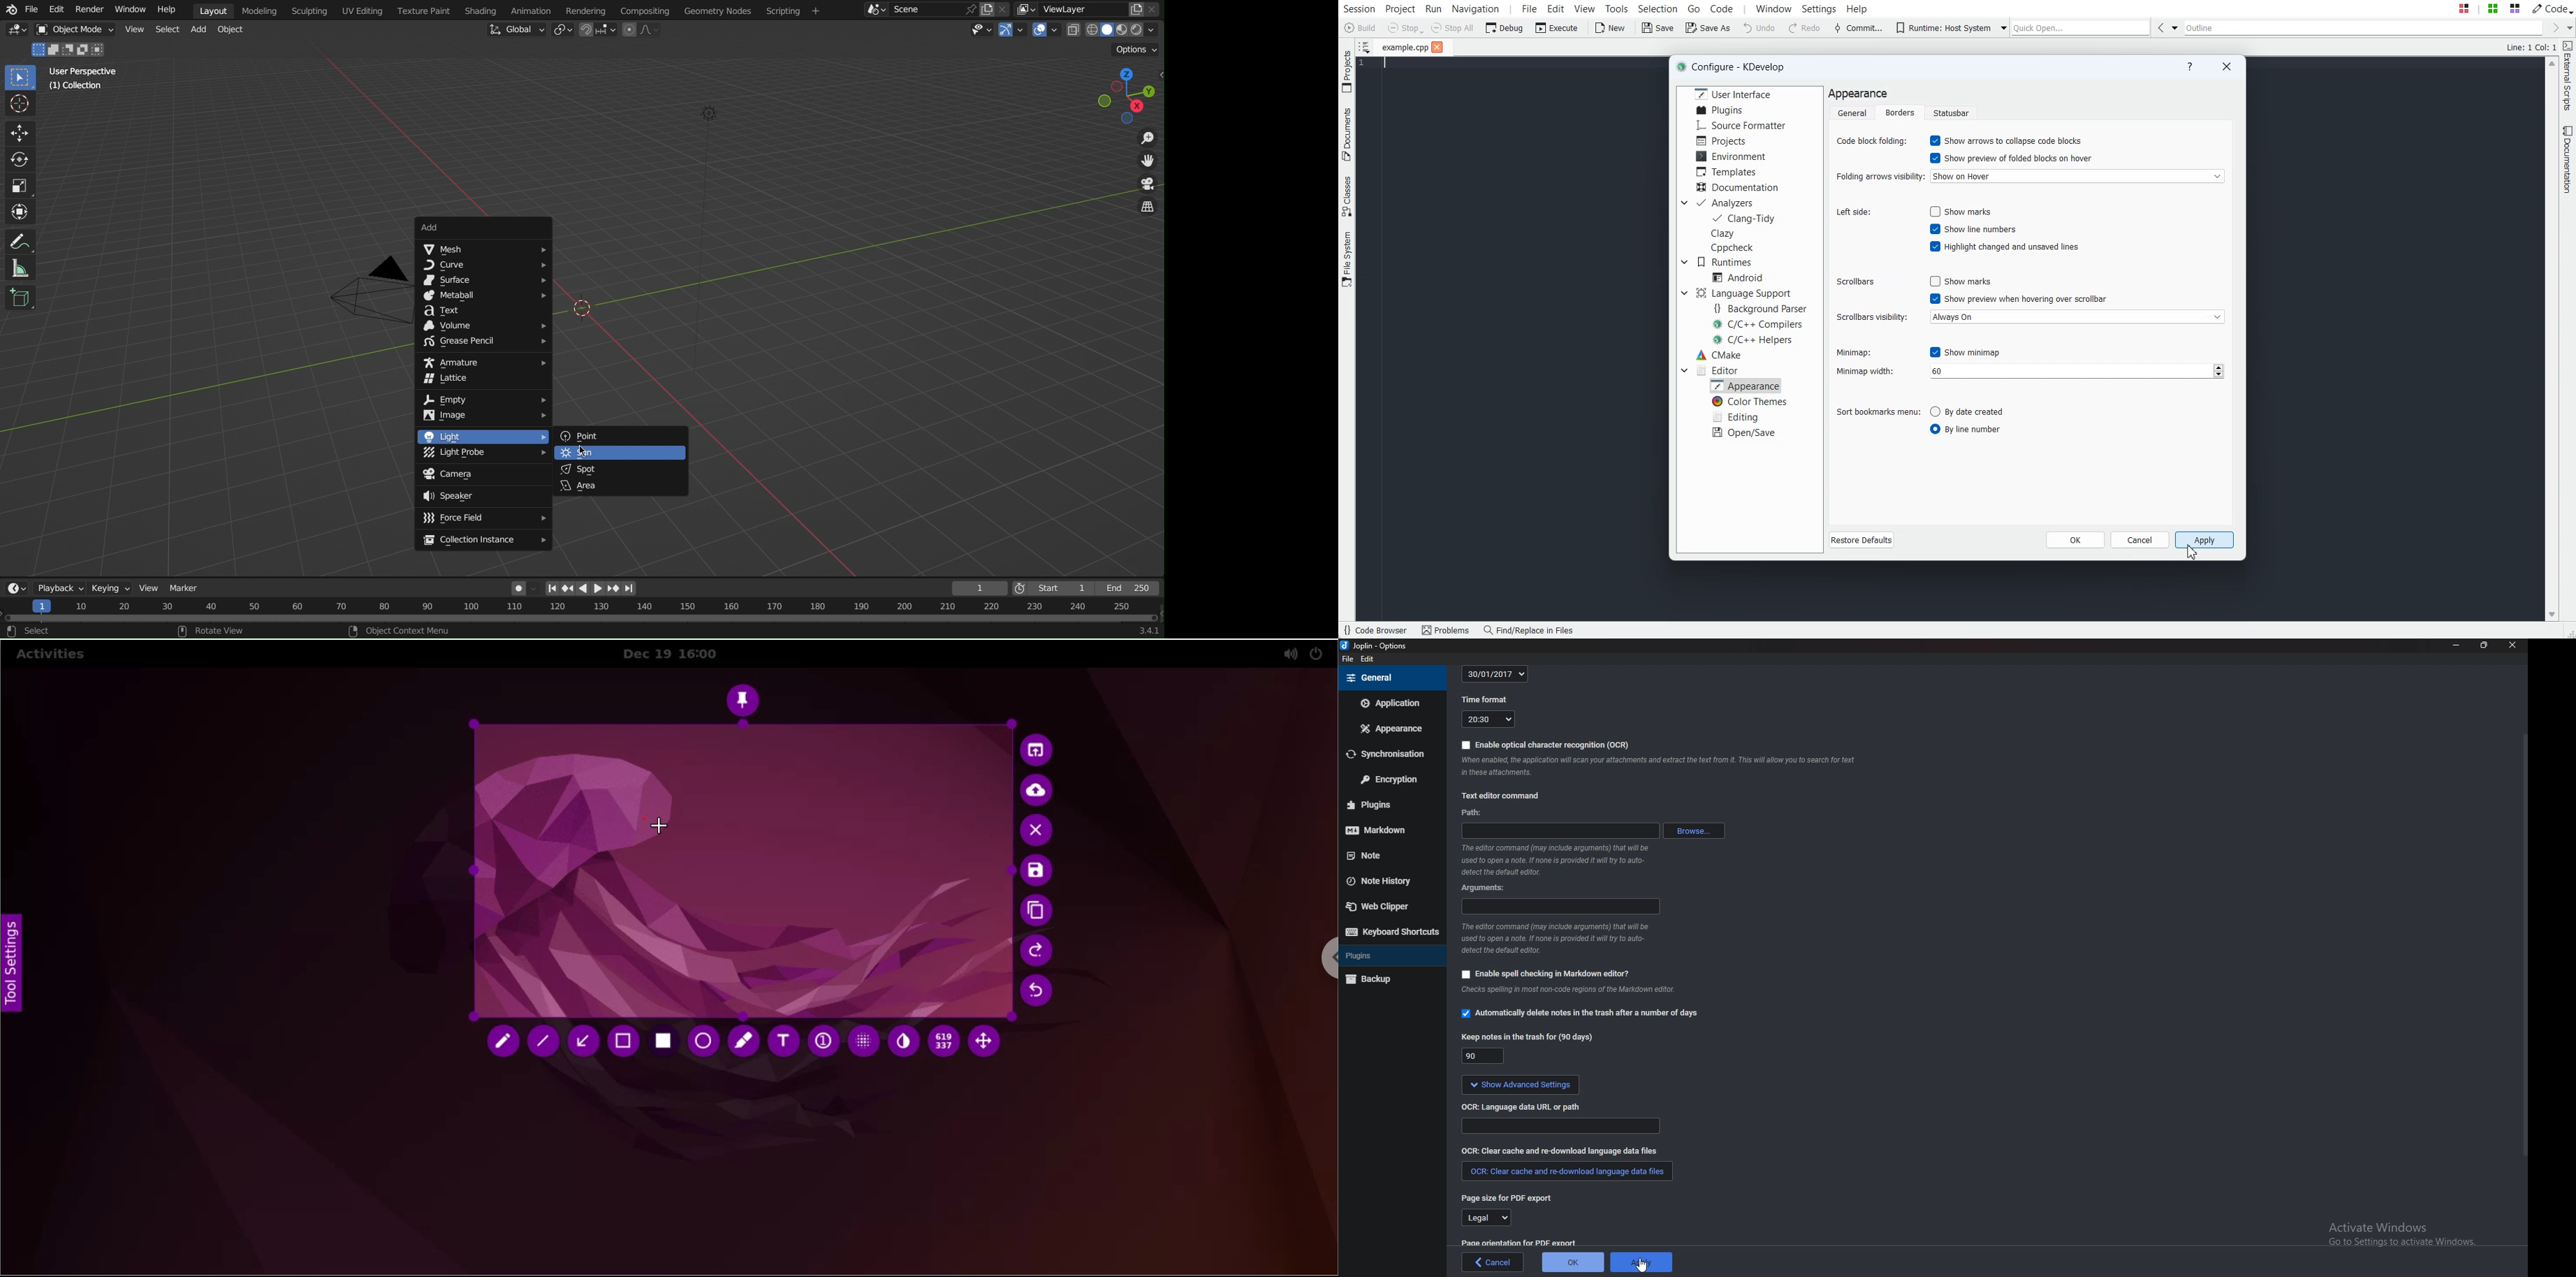 The height and width of the screenshot is (1288, 2576). What do you see at coordinates (2511, 644) in the screenshot?
I see `close` at bounding box center [2511, 644].